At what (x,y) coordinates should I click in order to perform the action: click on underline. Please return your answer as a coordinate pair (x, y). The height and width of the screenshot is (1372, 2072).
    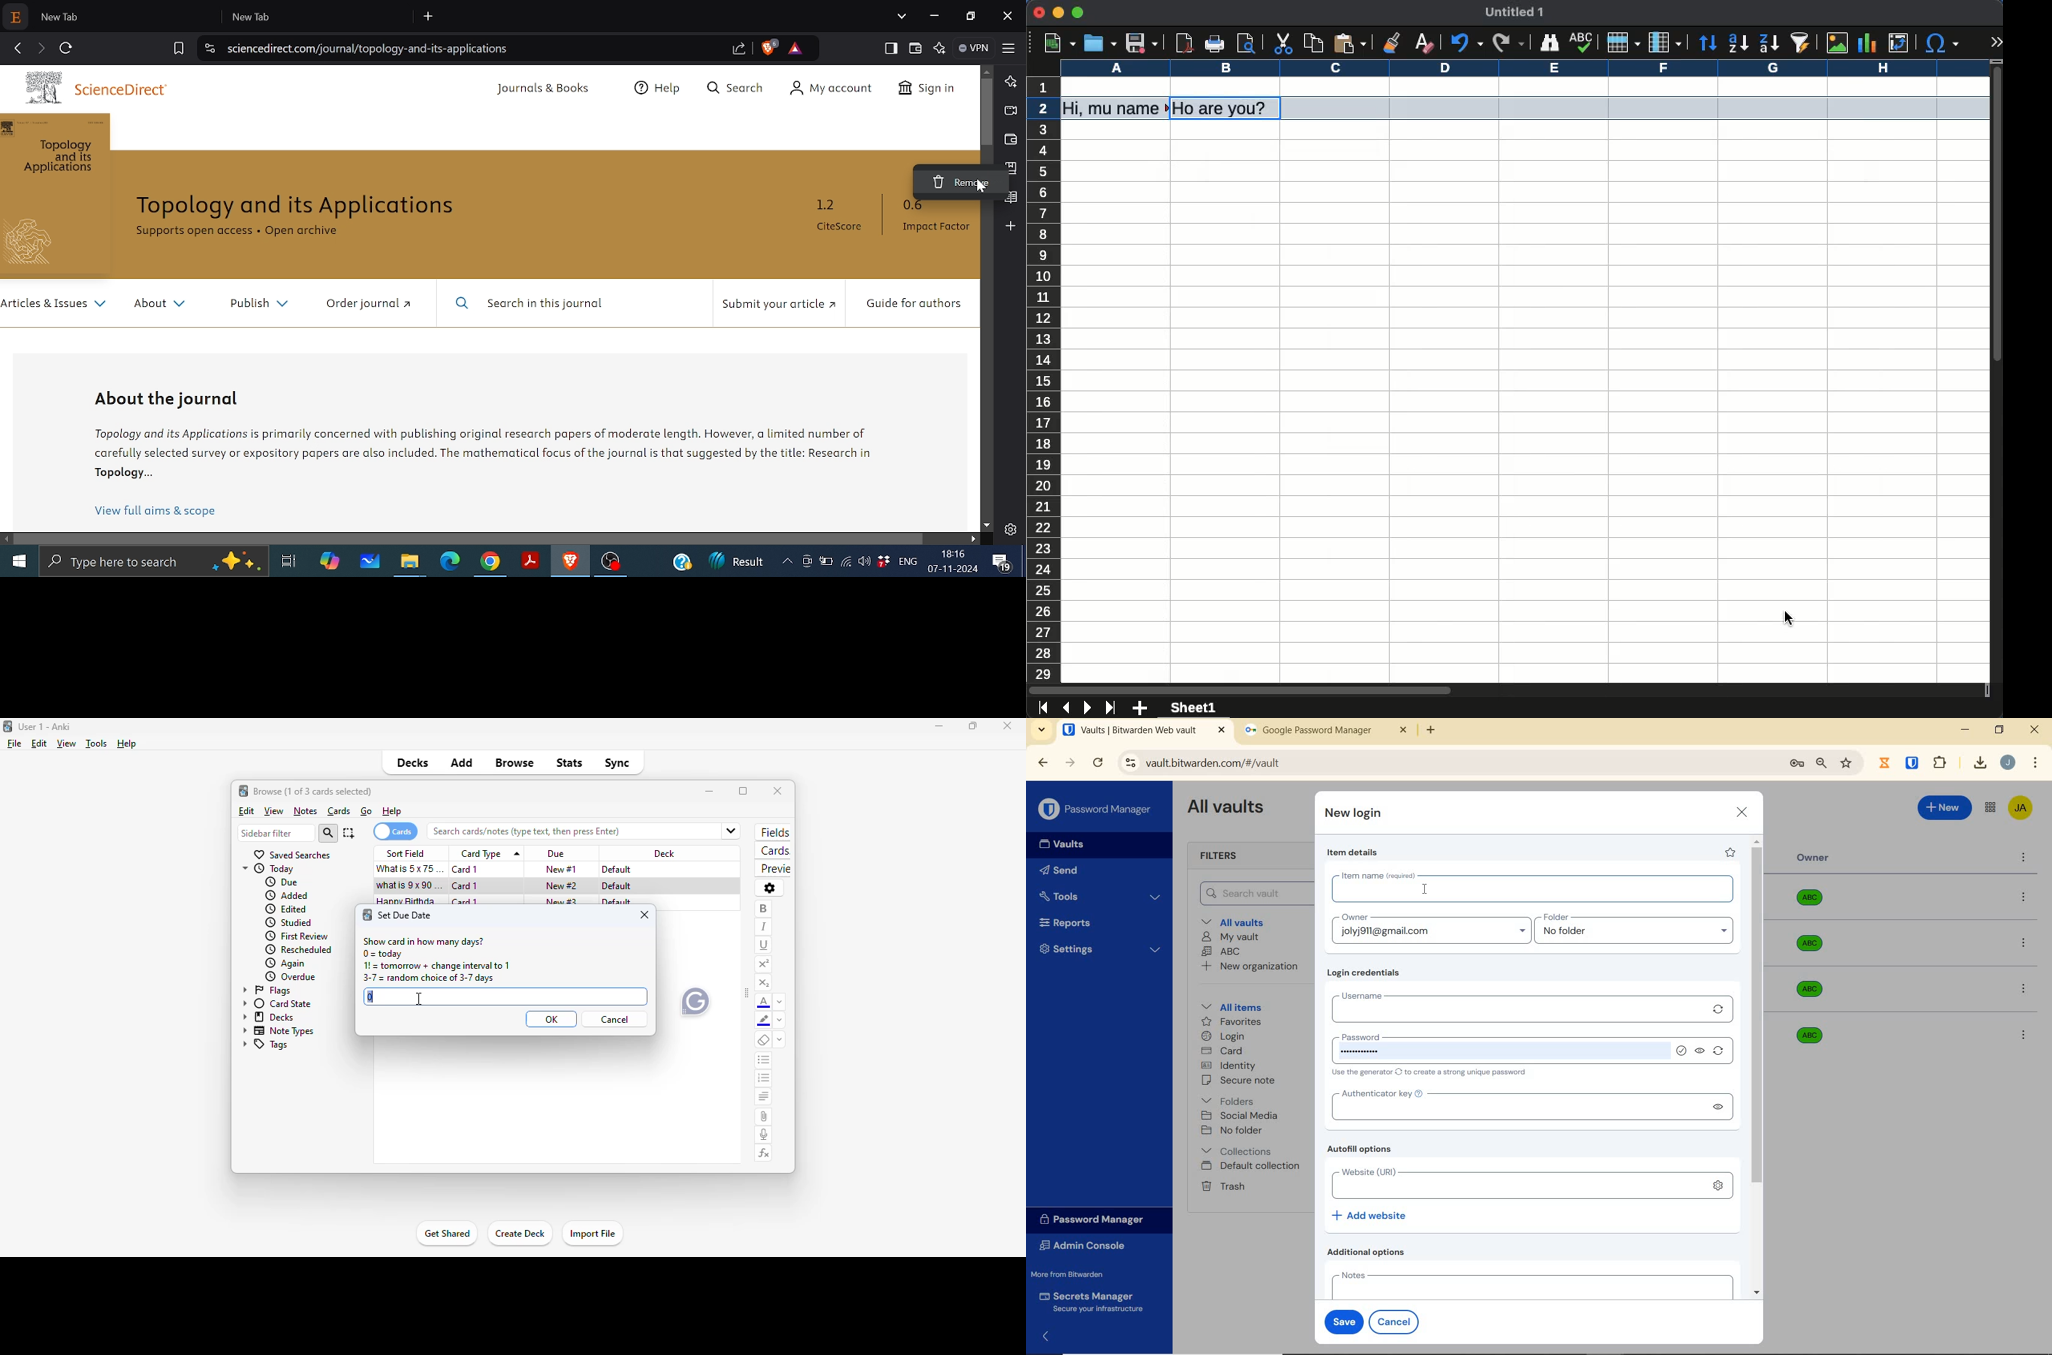
    Looking at the image, I should click on (765, 946).